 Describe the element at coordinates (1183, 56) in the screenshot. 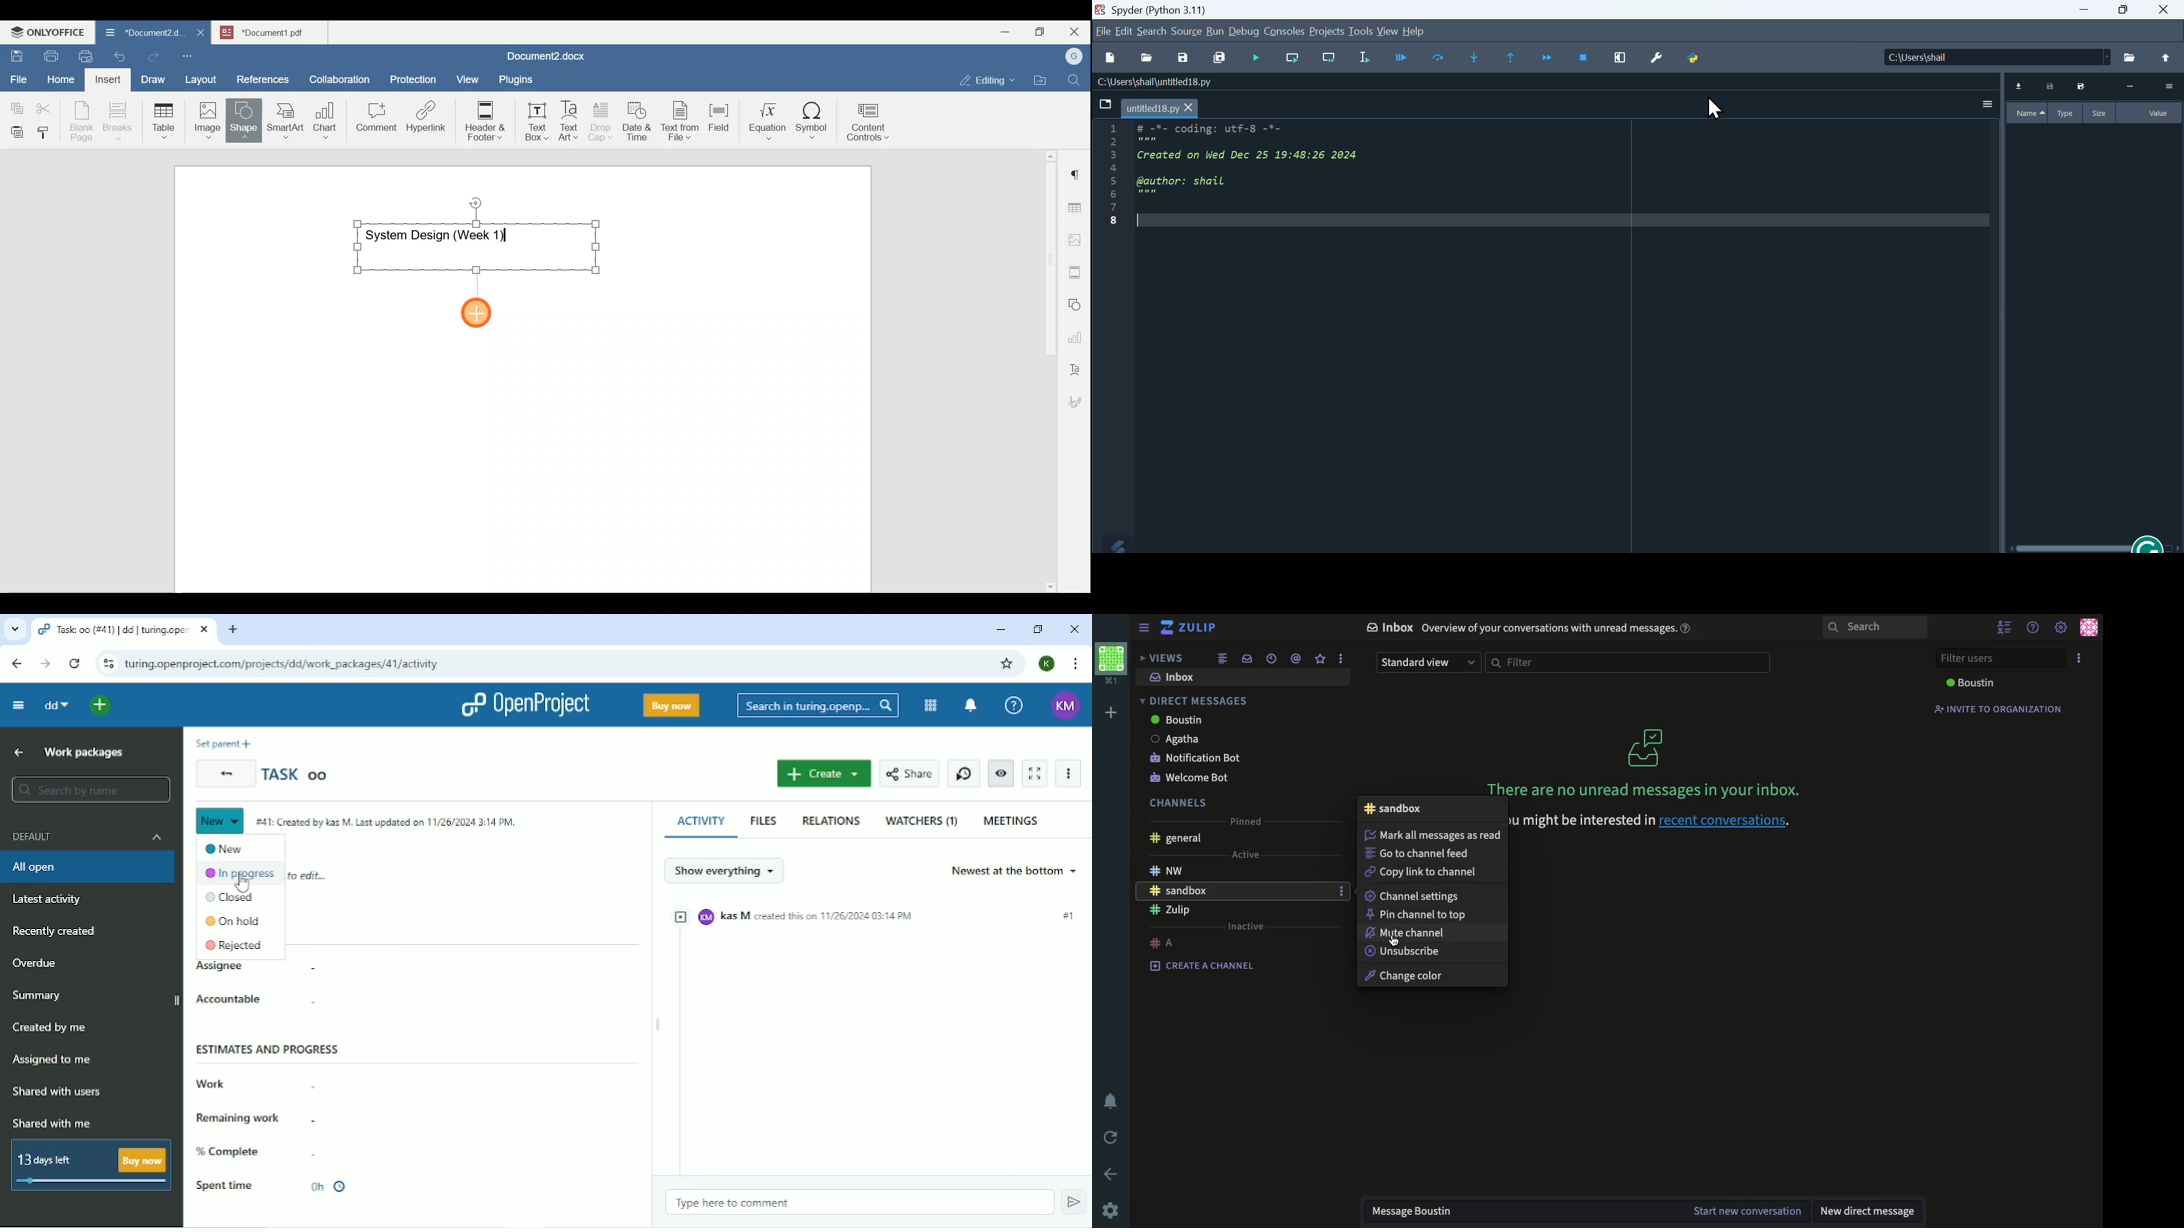

I see `Save` at that location.